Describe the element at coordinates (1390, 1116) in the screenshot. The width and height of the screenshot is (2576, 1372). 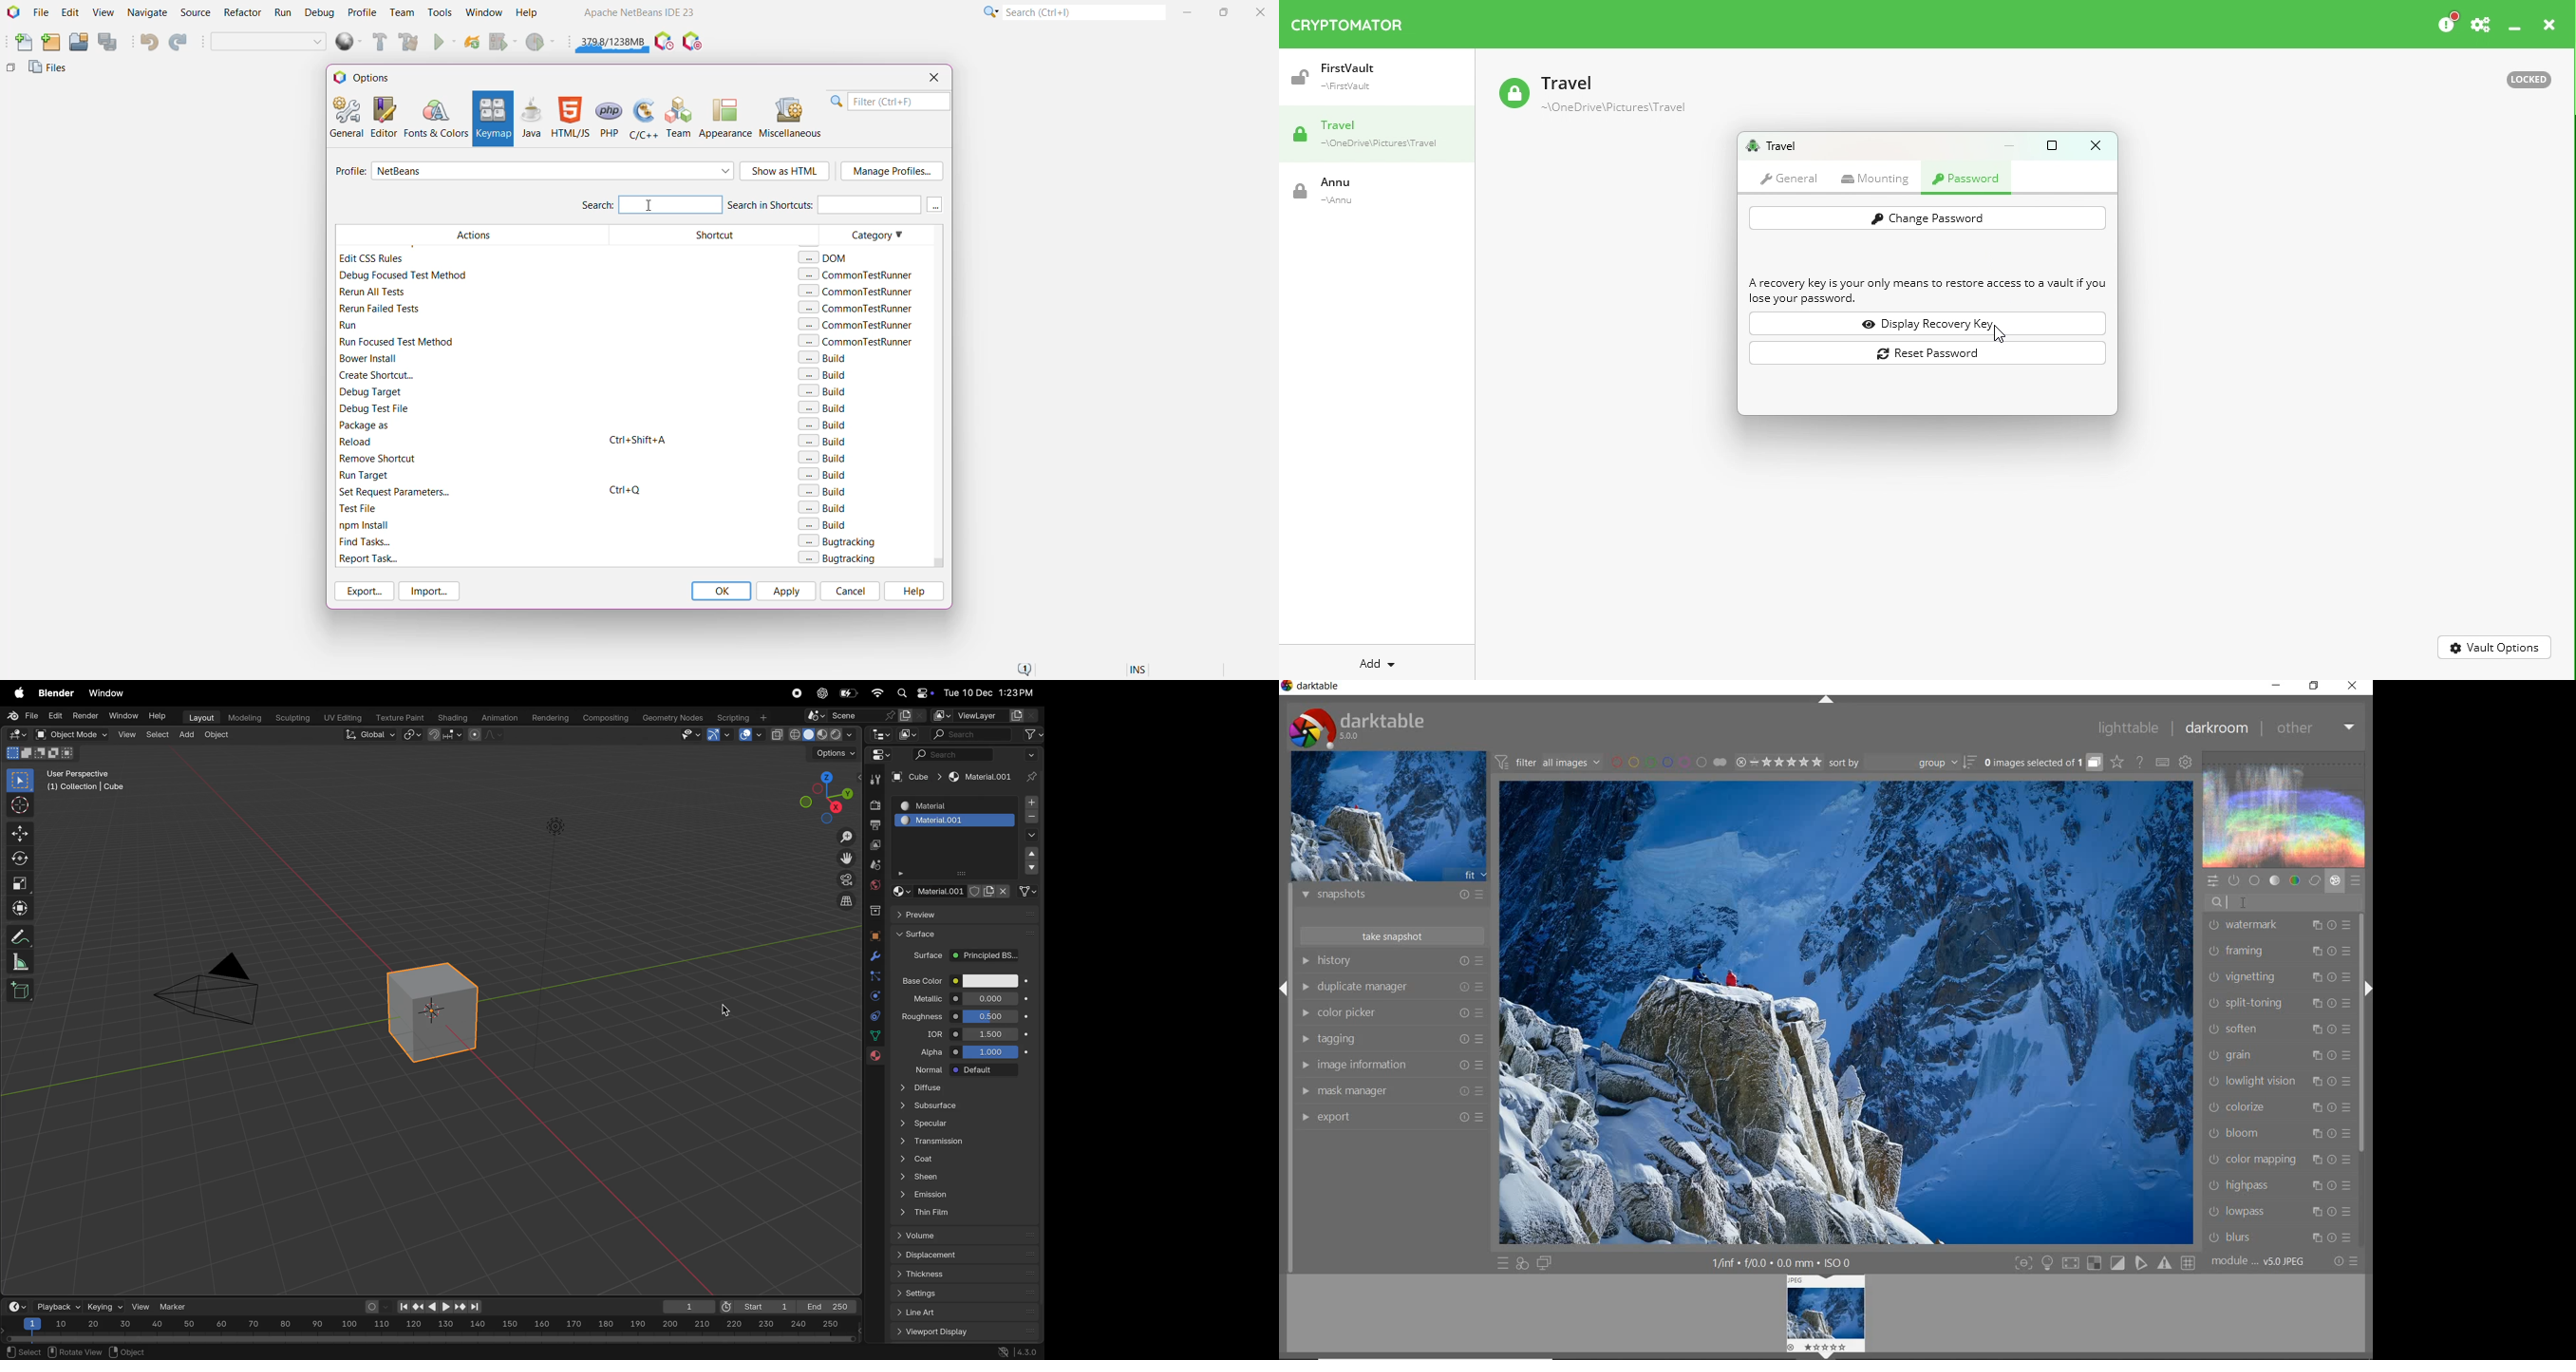
I see `export` at that location.